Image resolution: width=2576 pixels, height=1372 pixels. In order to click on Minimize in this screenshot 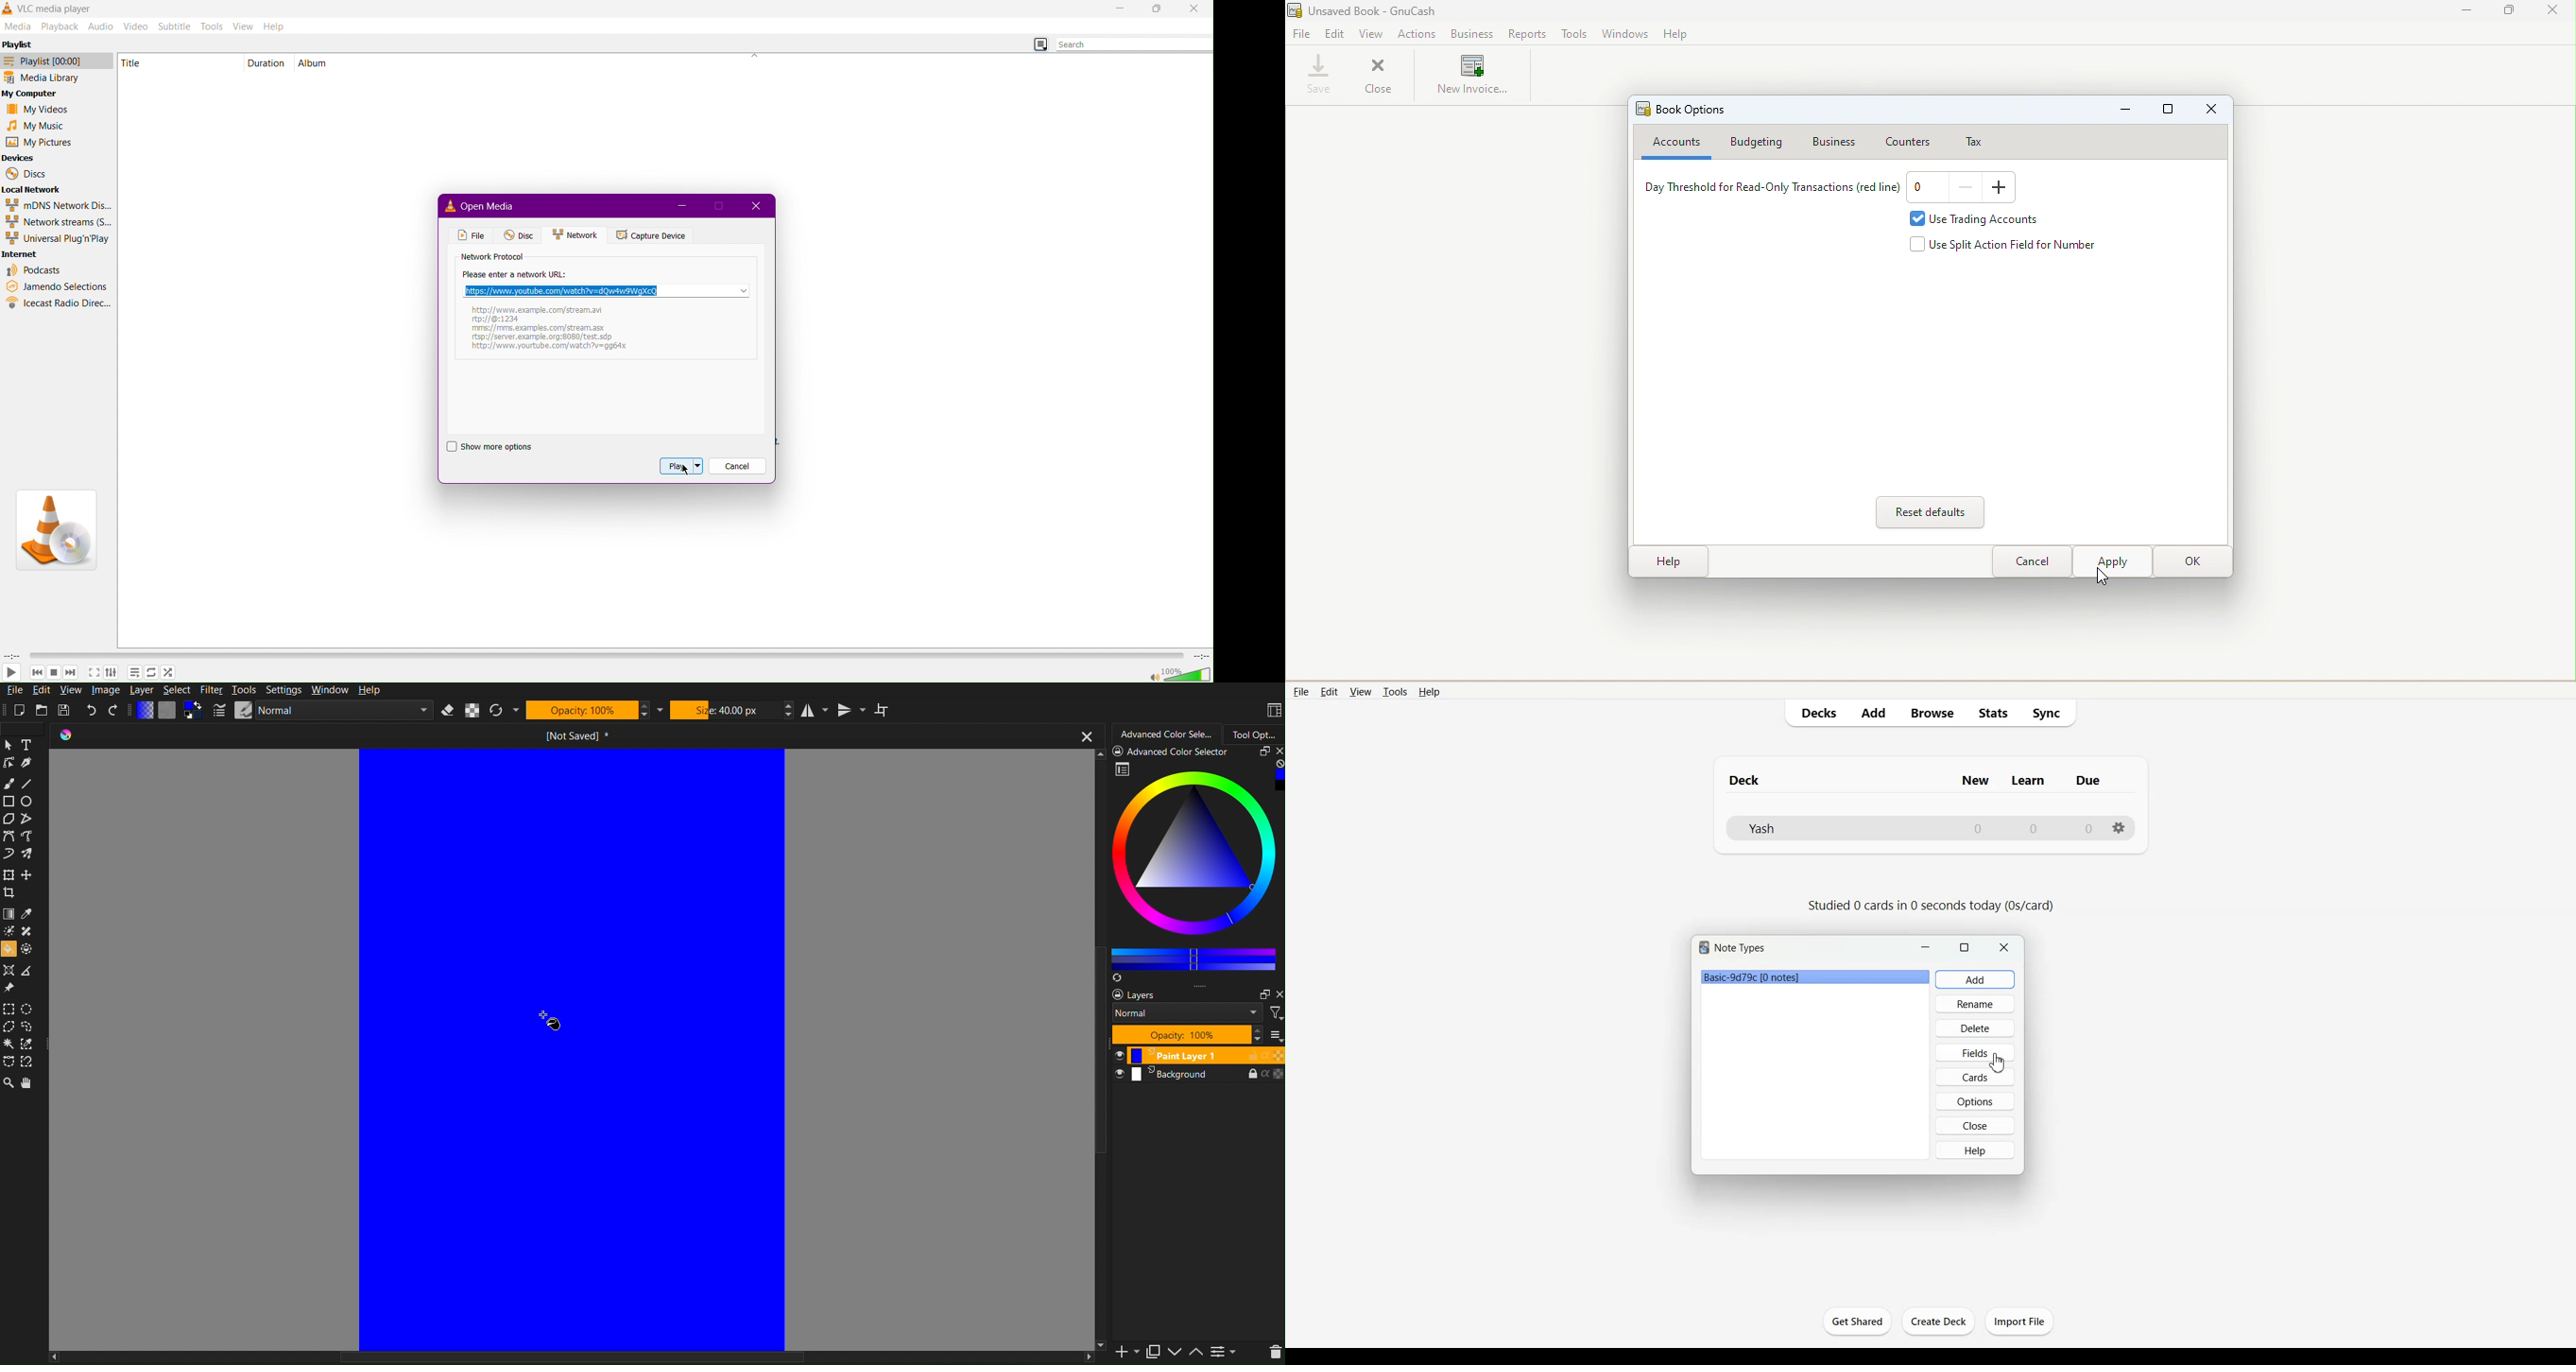, I will do `click(2468, 10)`.